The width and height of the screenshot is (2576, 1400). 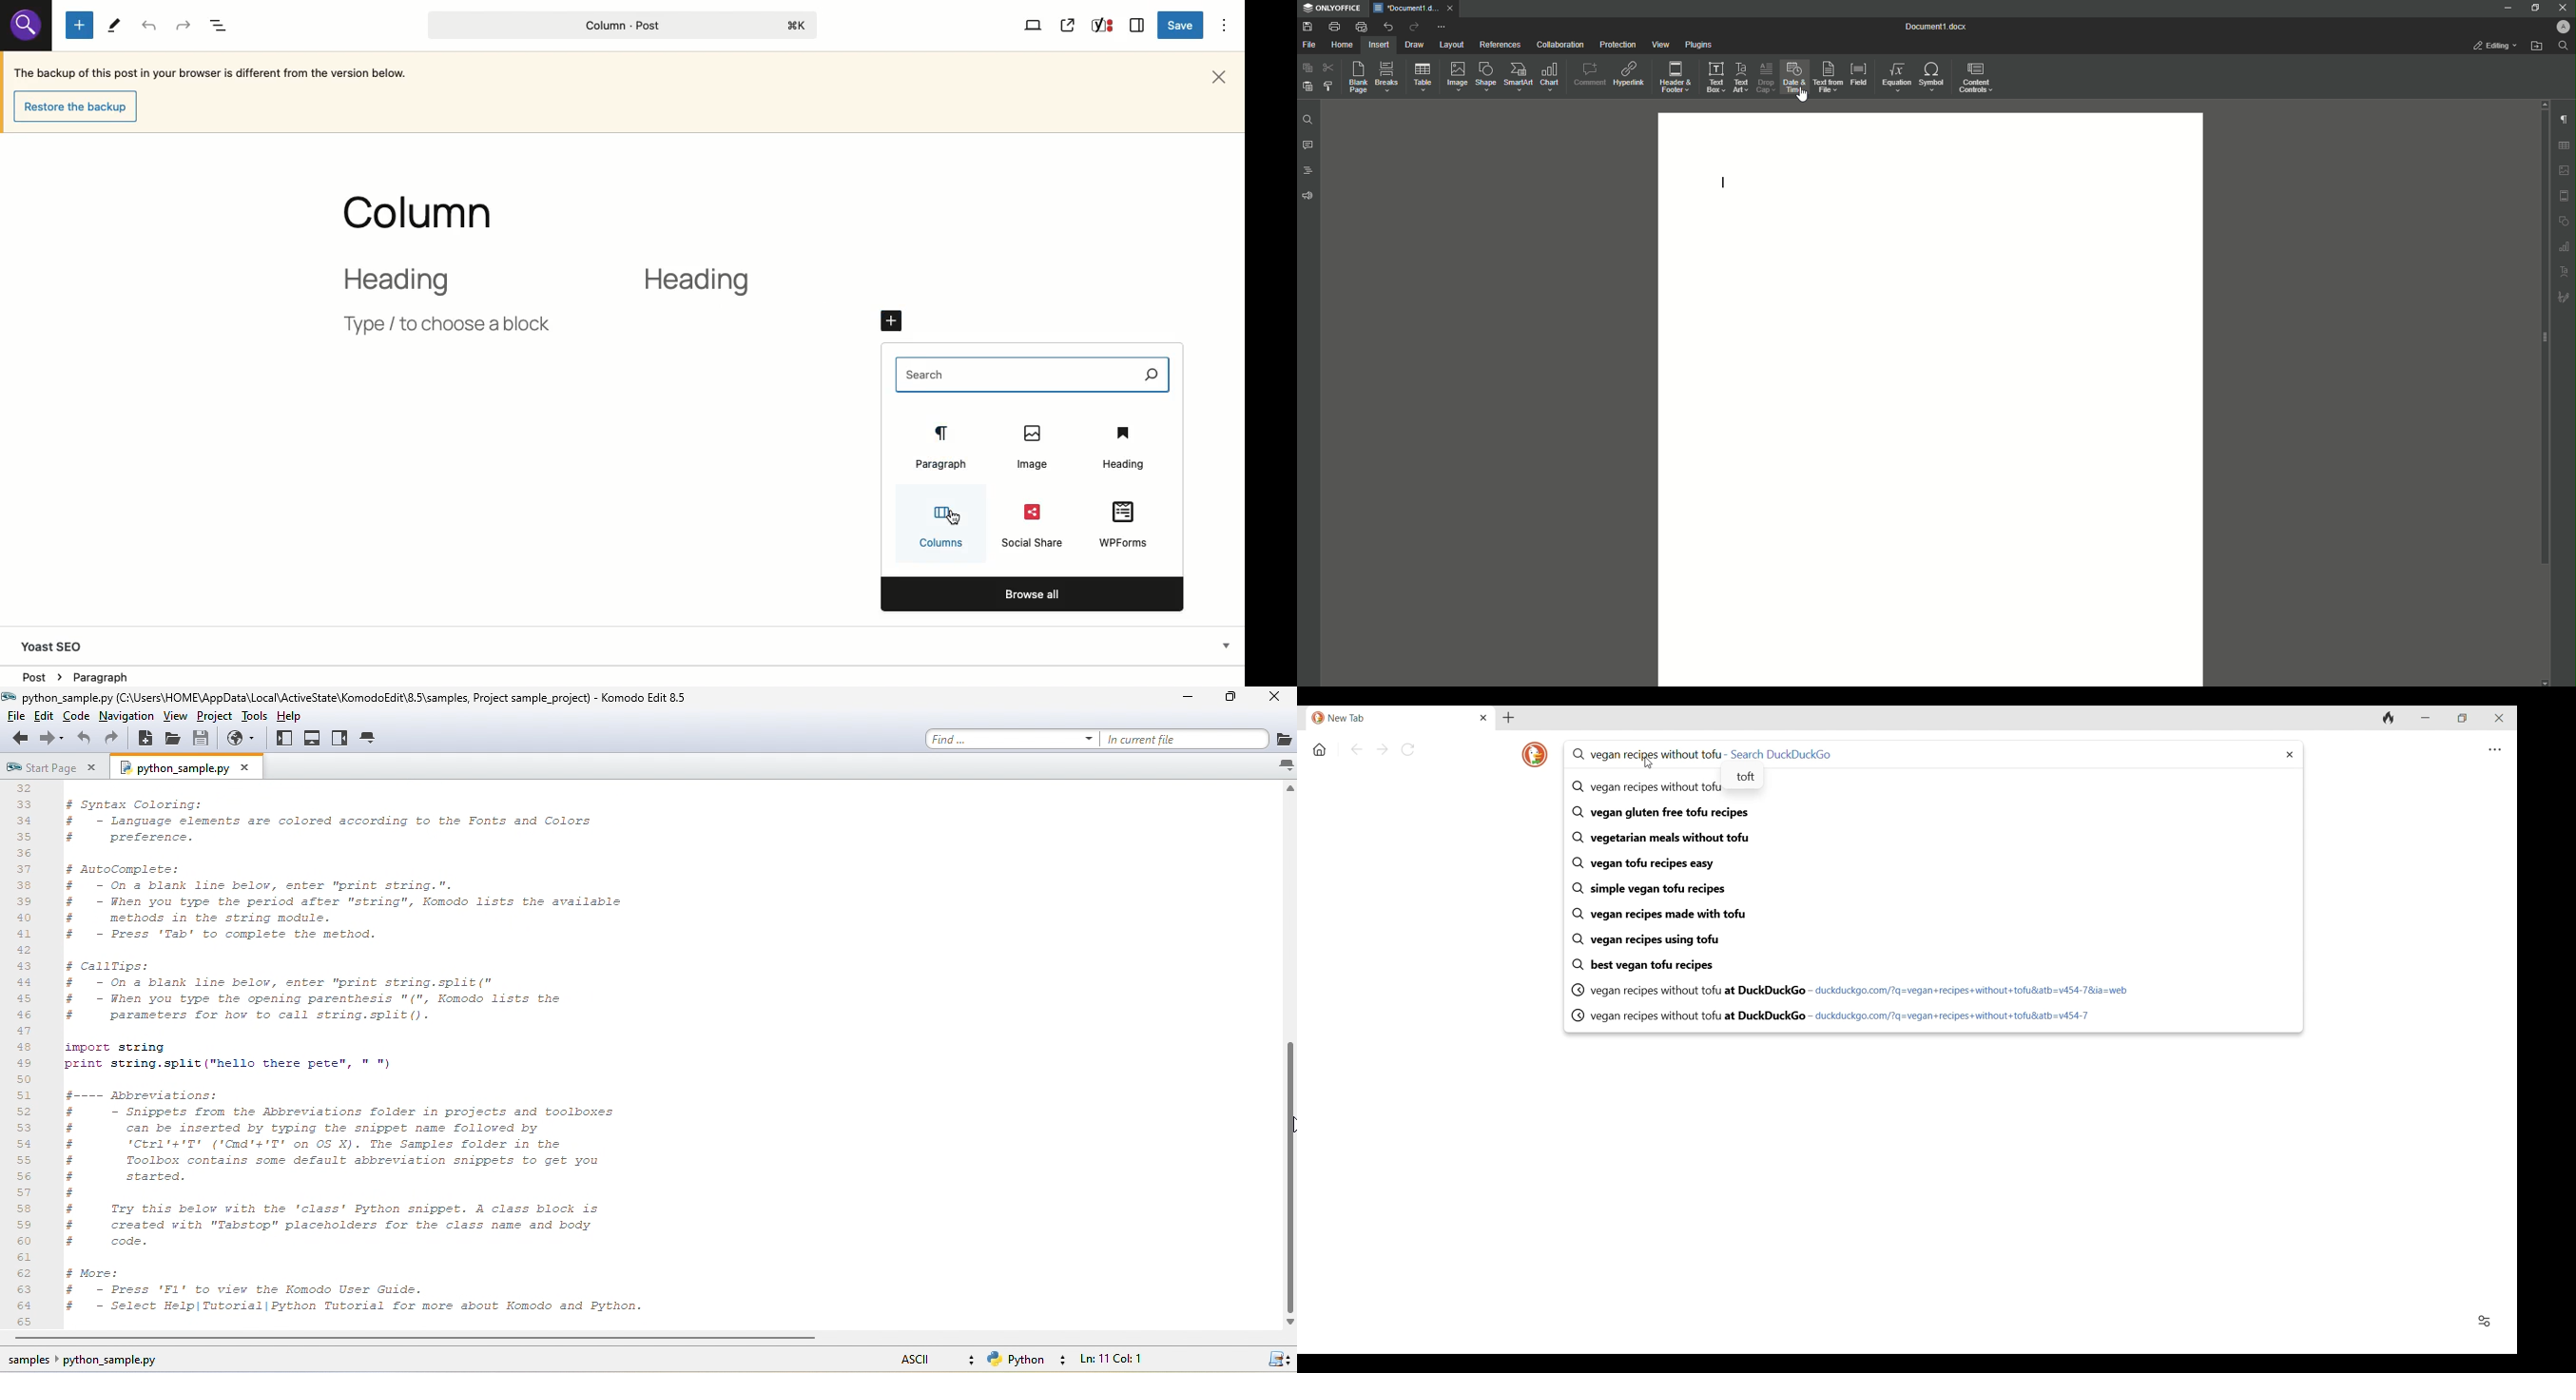 What do you see at coordinates (204, 740) in the screenshot?
I see `save` at bounding box center [204, 740].